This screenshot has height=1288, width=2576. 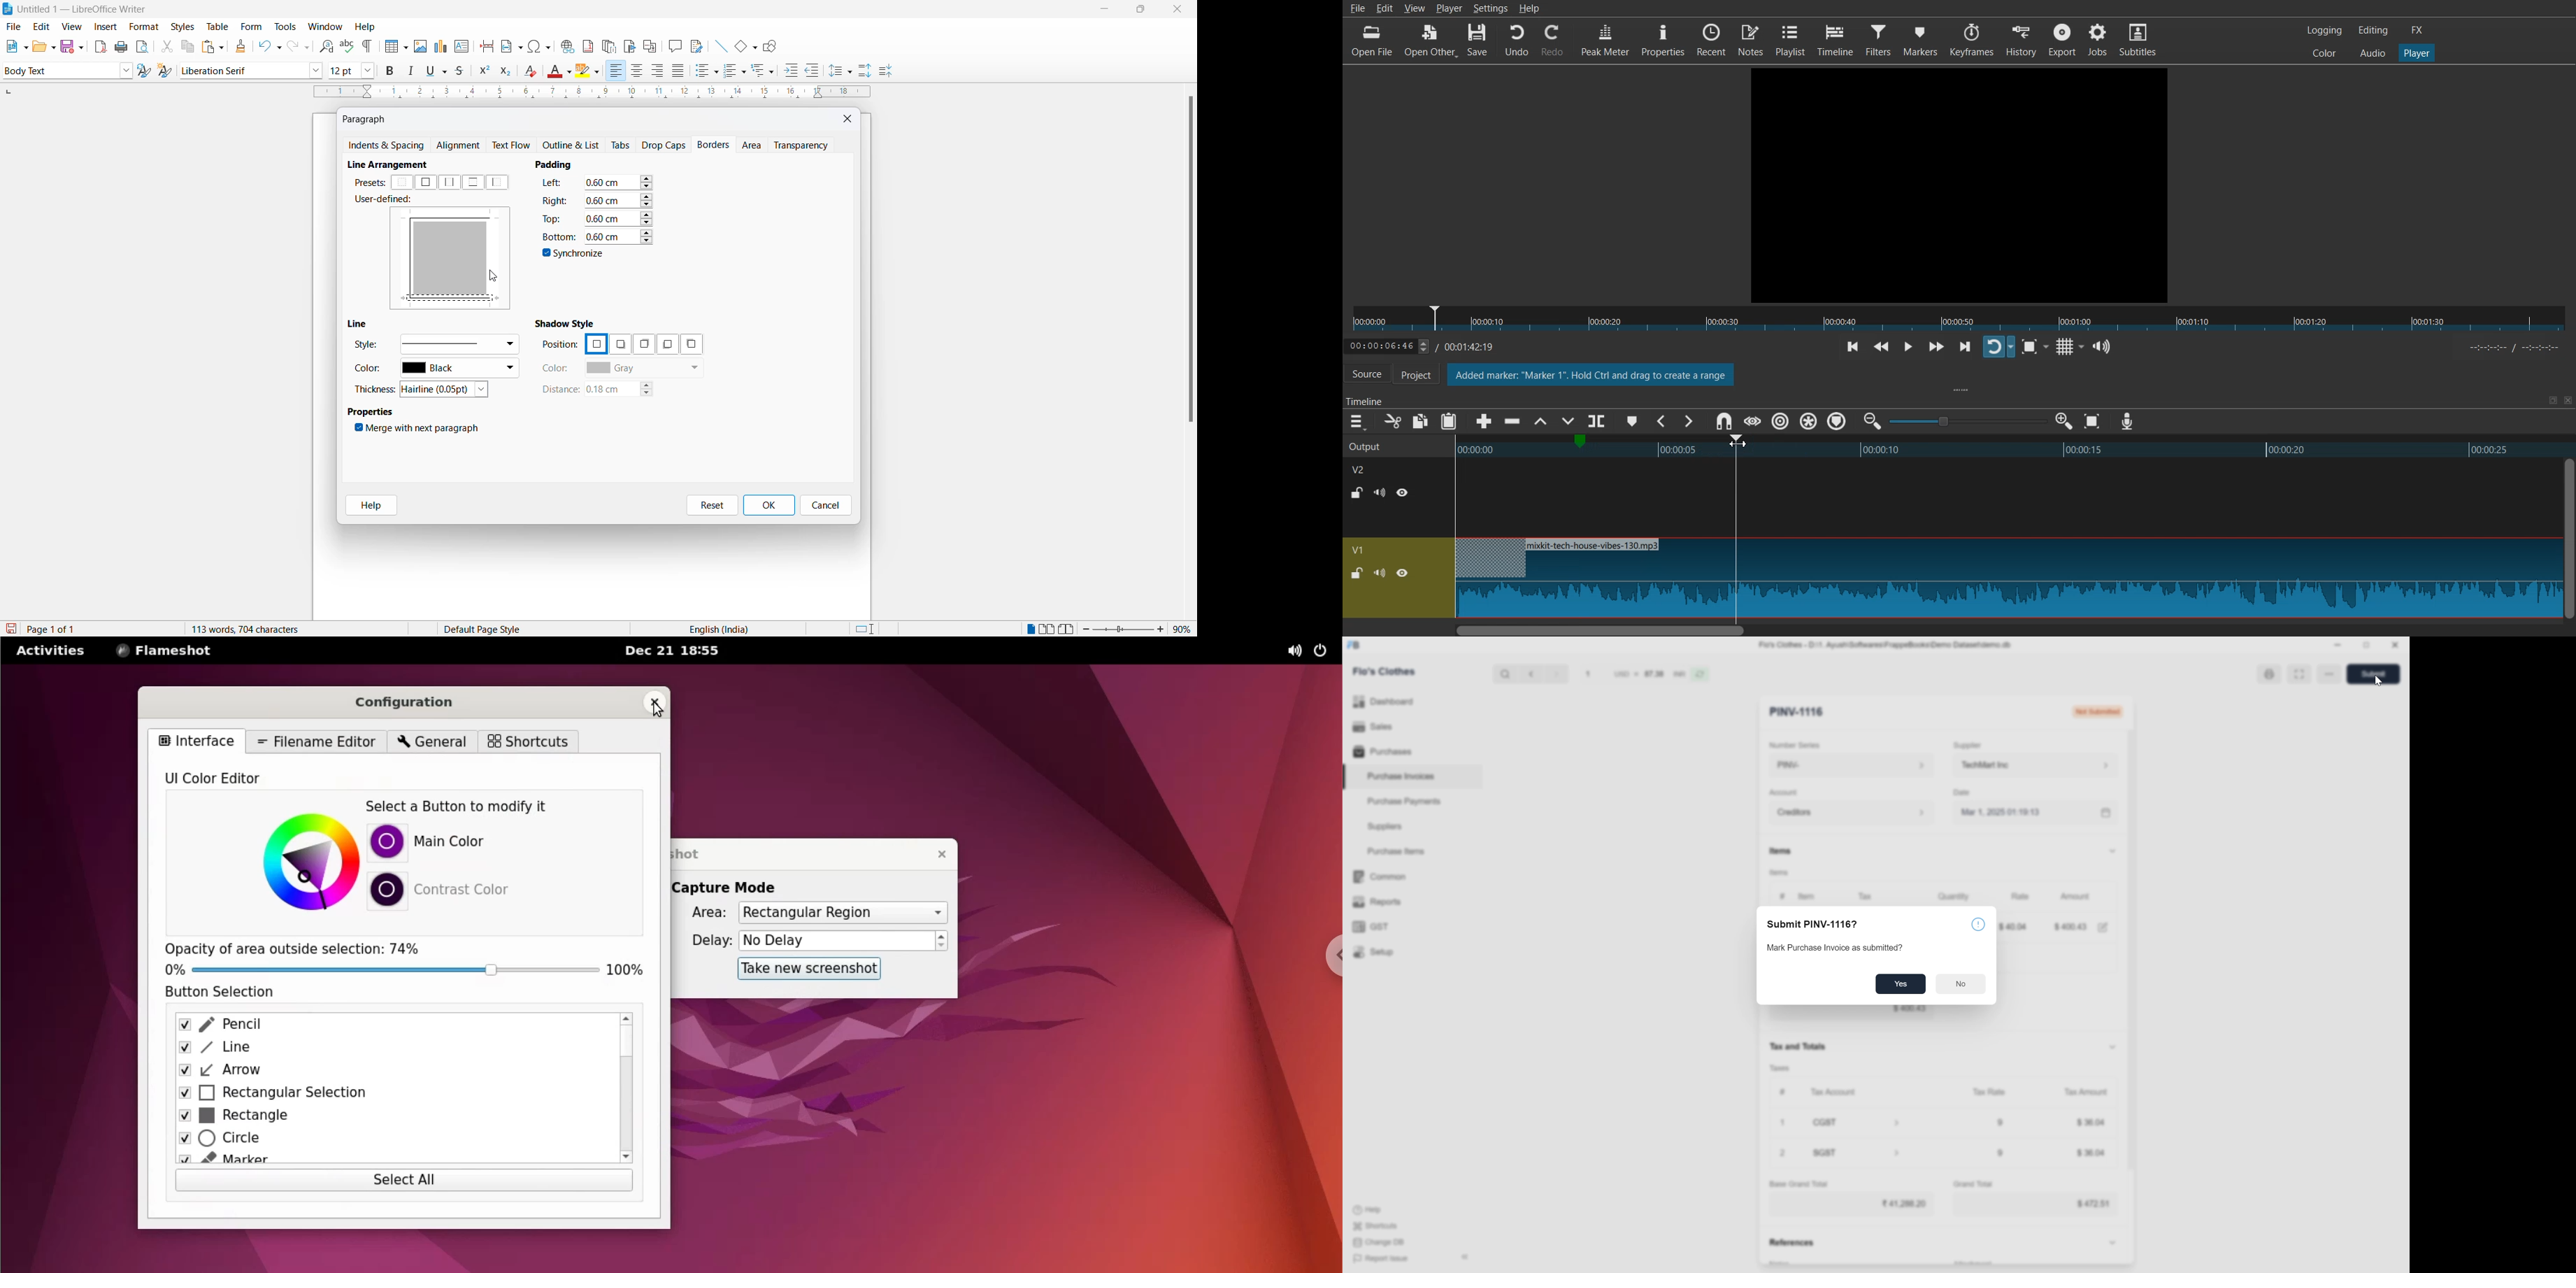 What do you see at coordinates (186, 46) in the screenshot?
I see `copy` at bounding box center [186, 46].